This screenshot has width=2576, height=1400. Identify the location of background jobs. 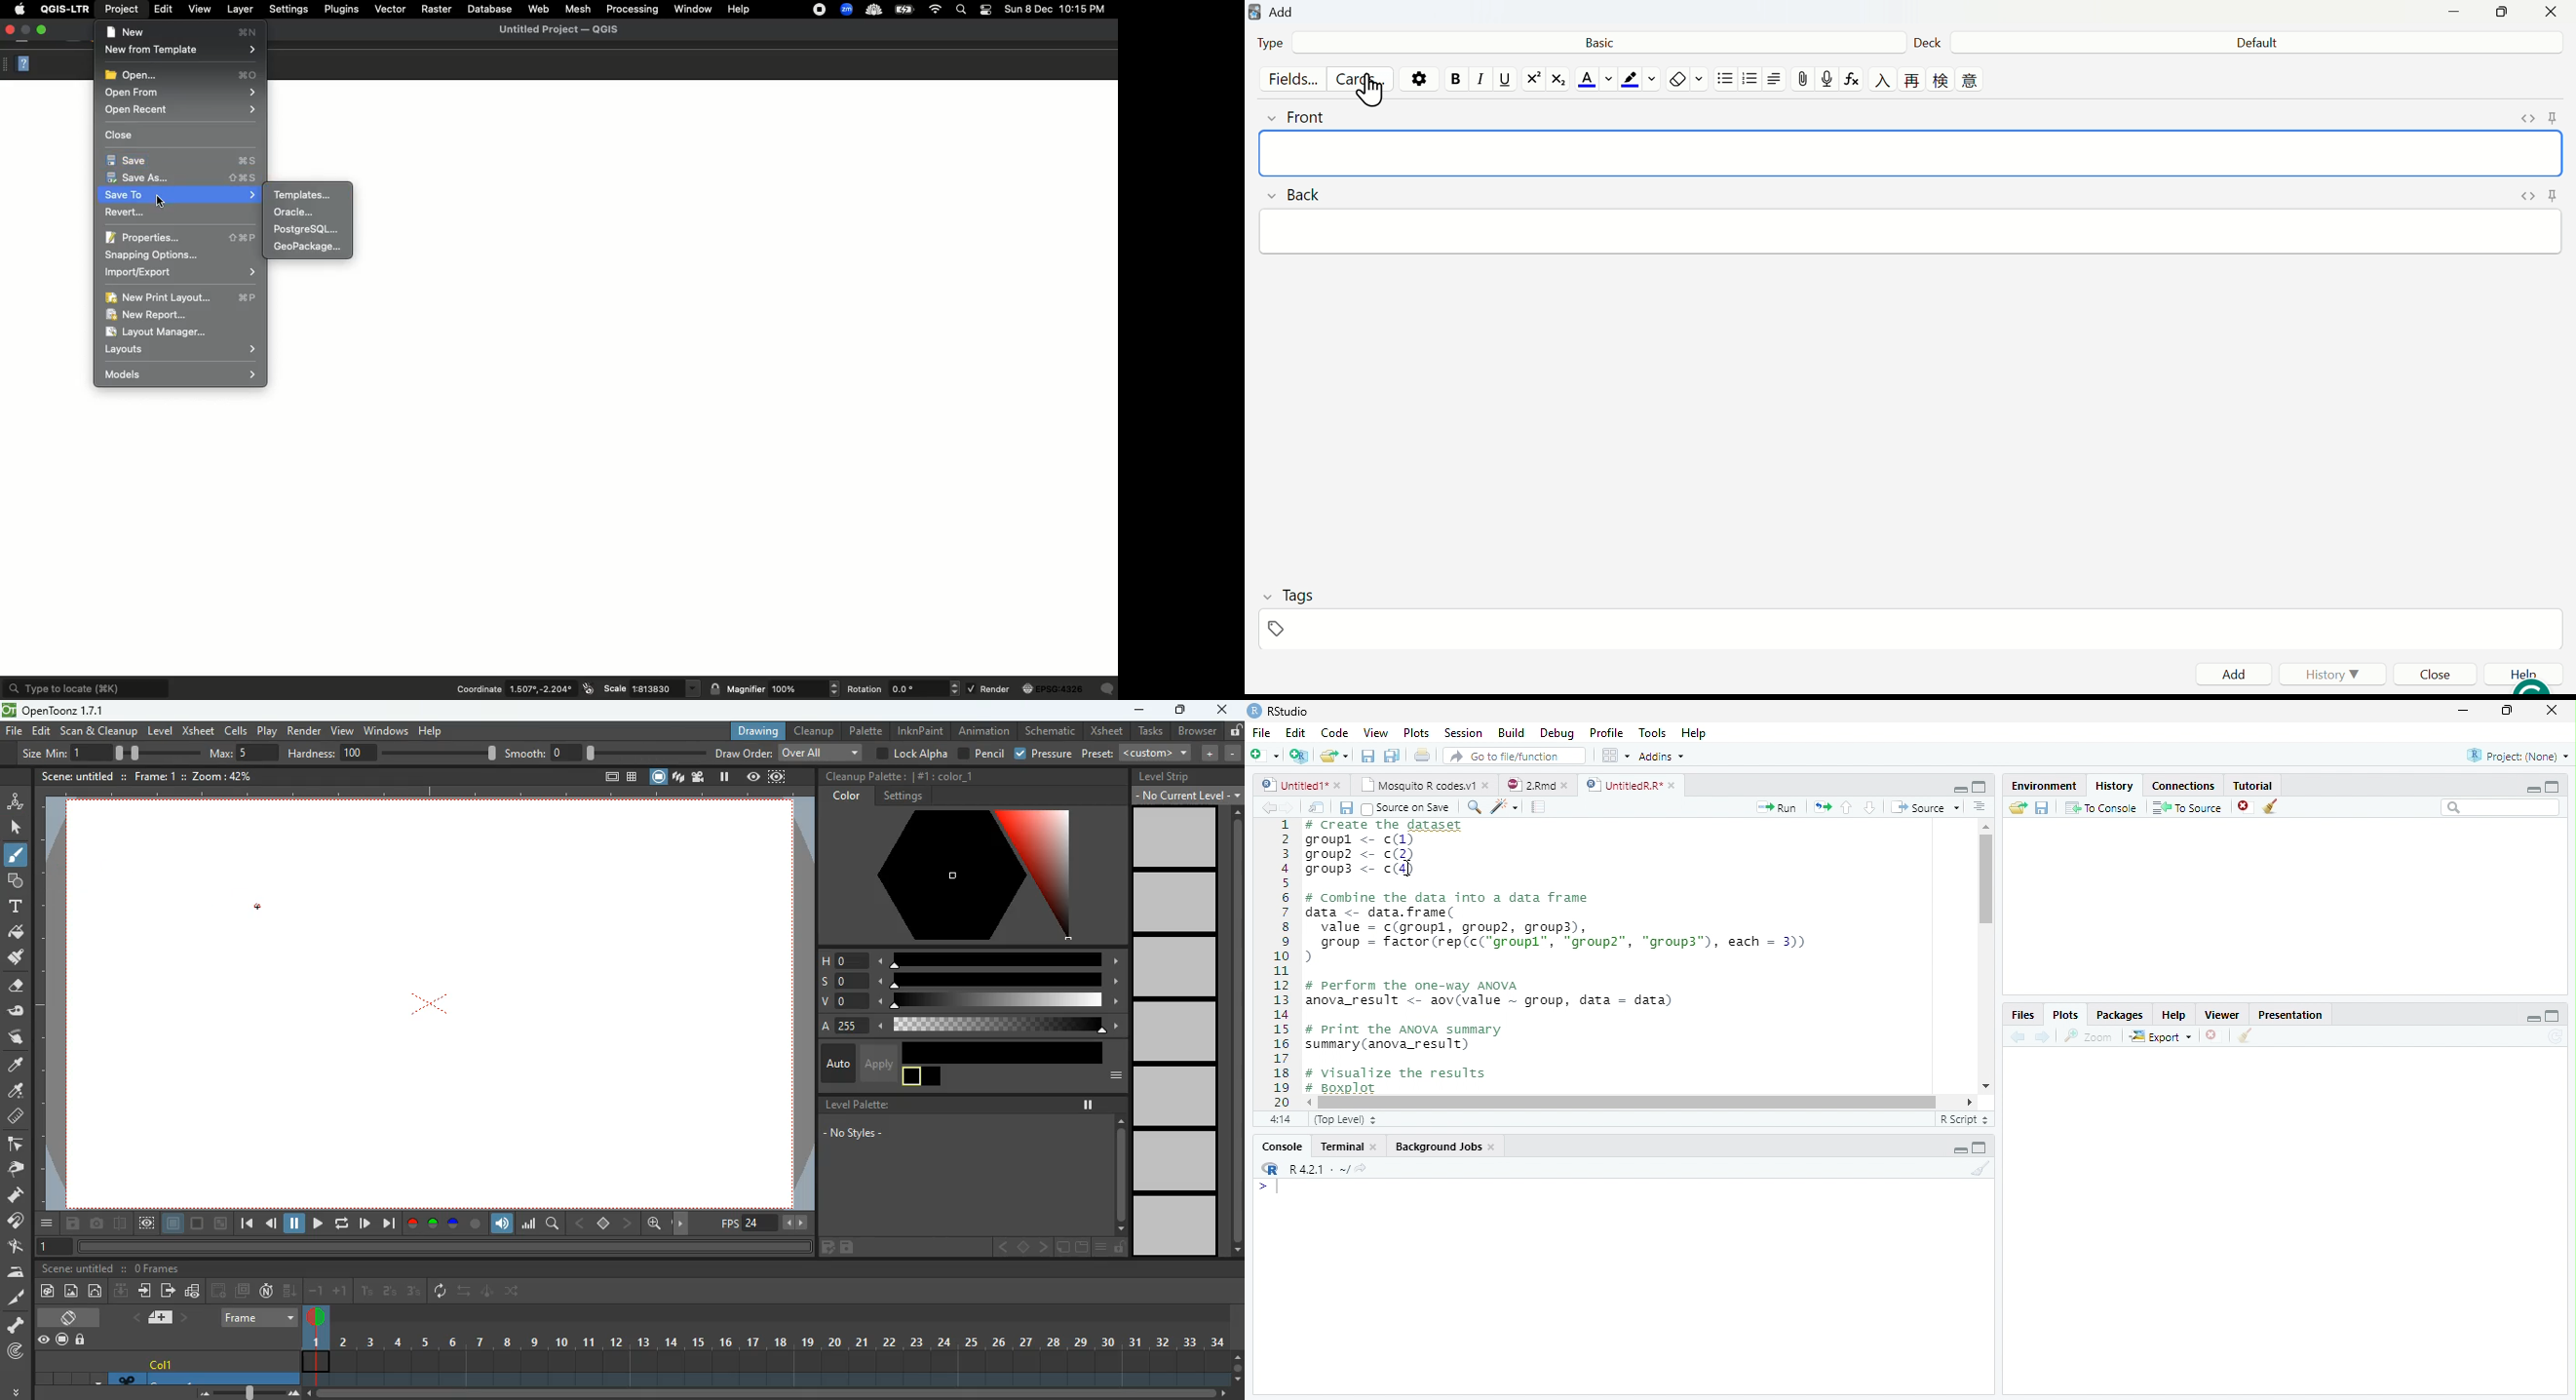
(1446, 1148).